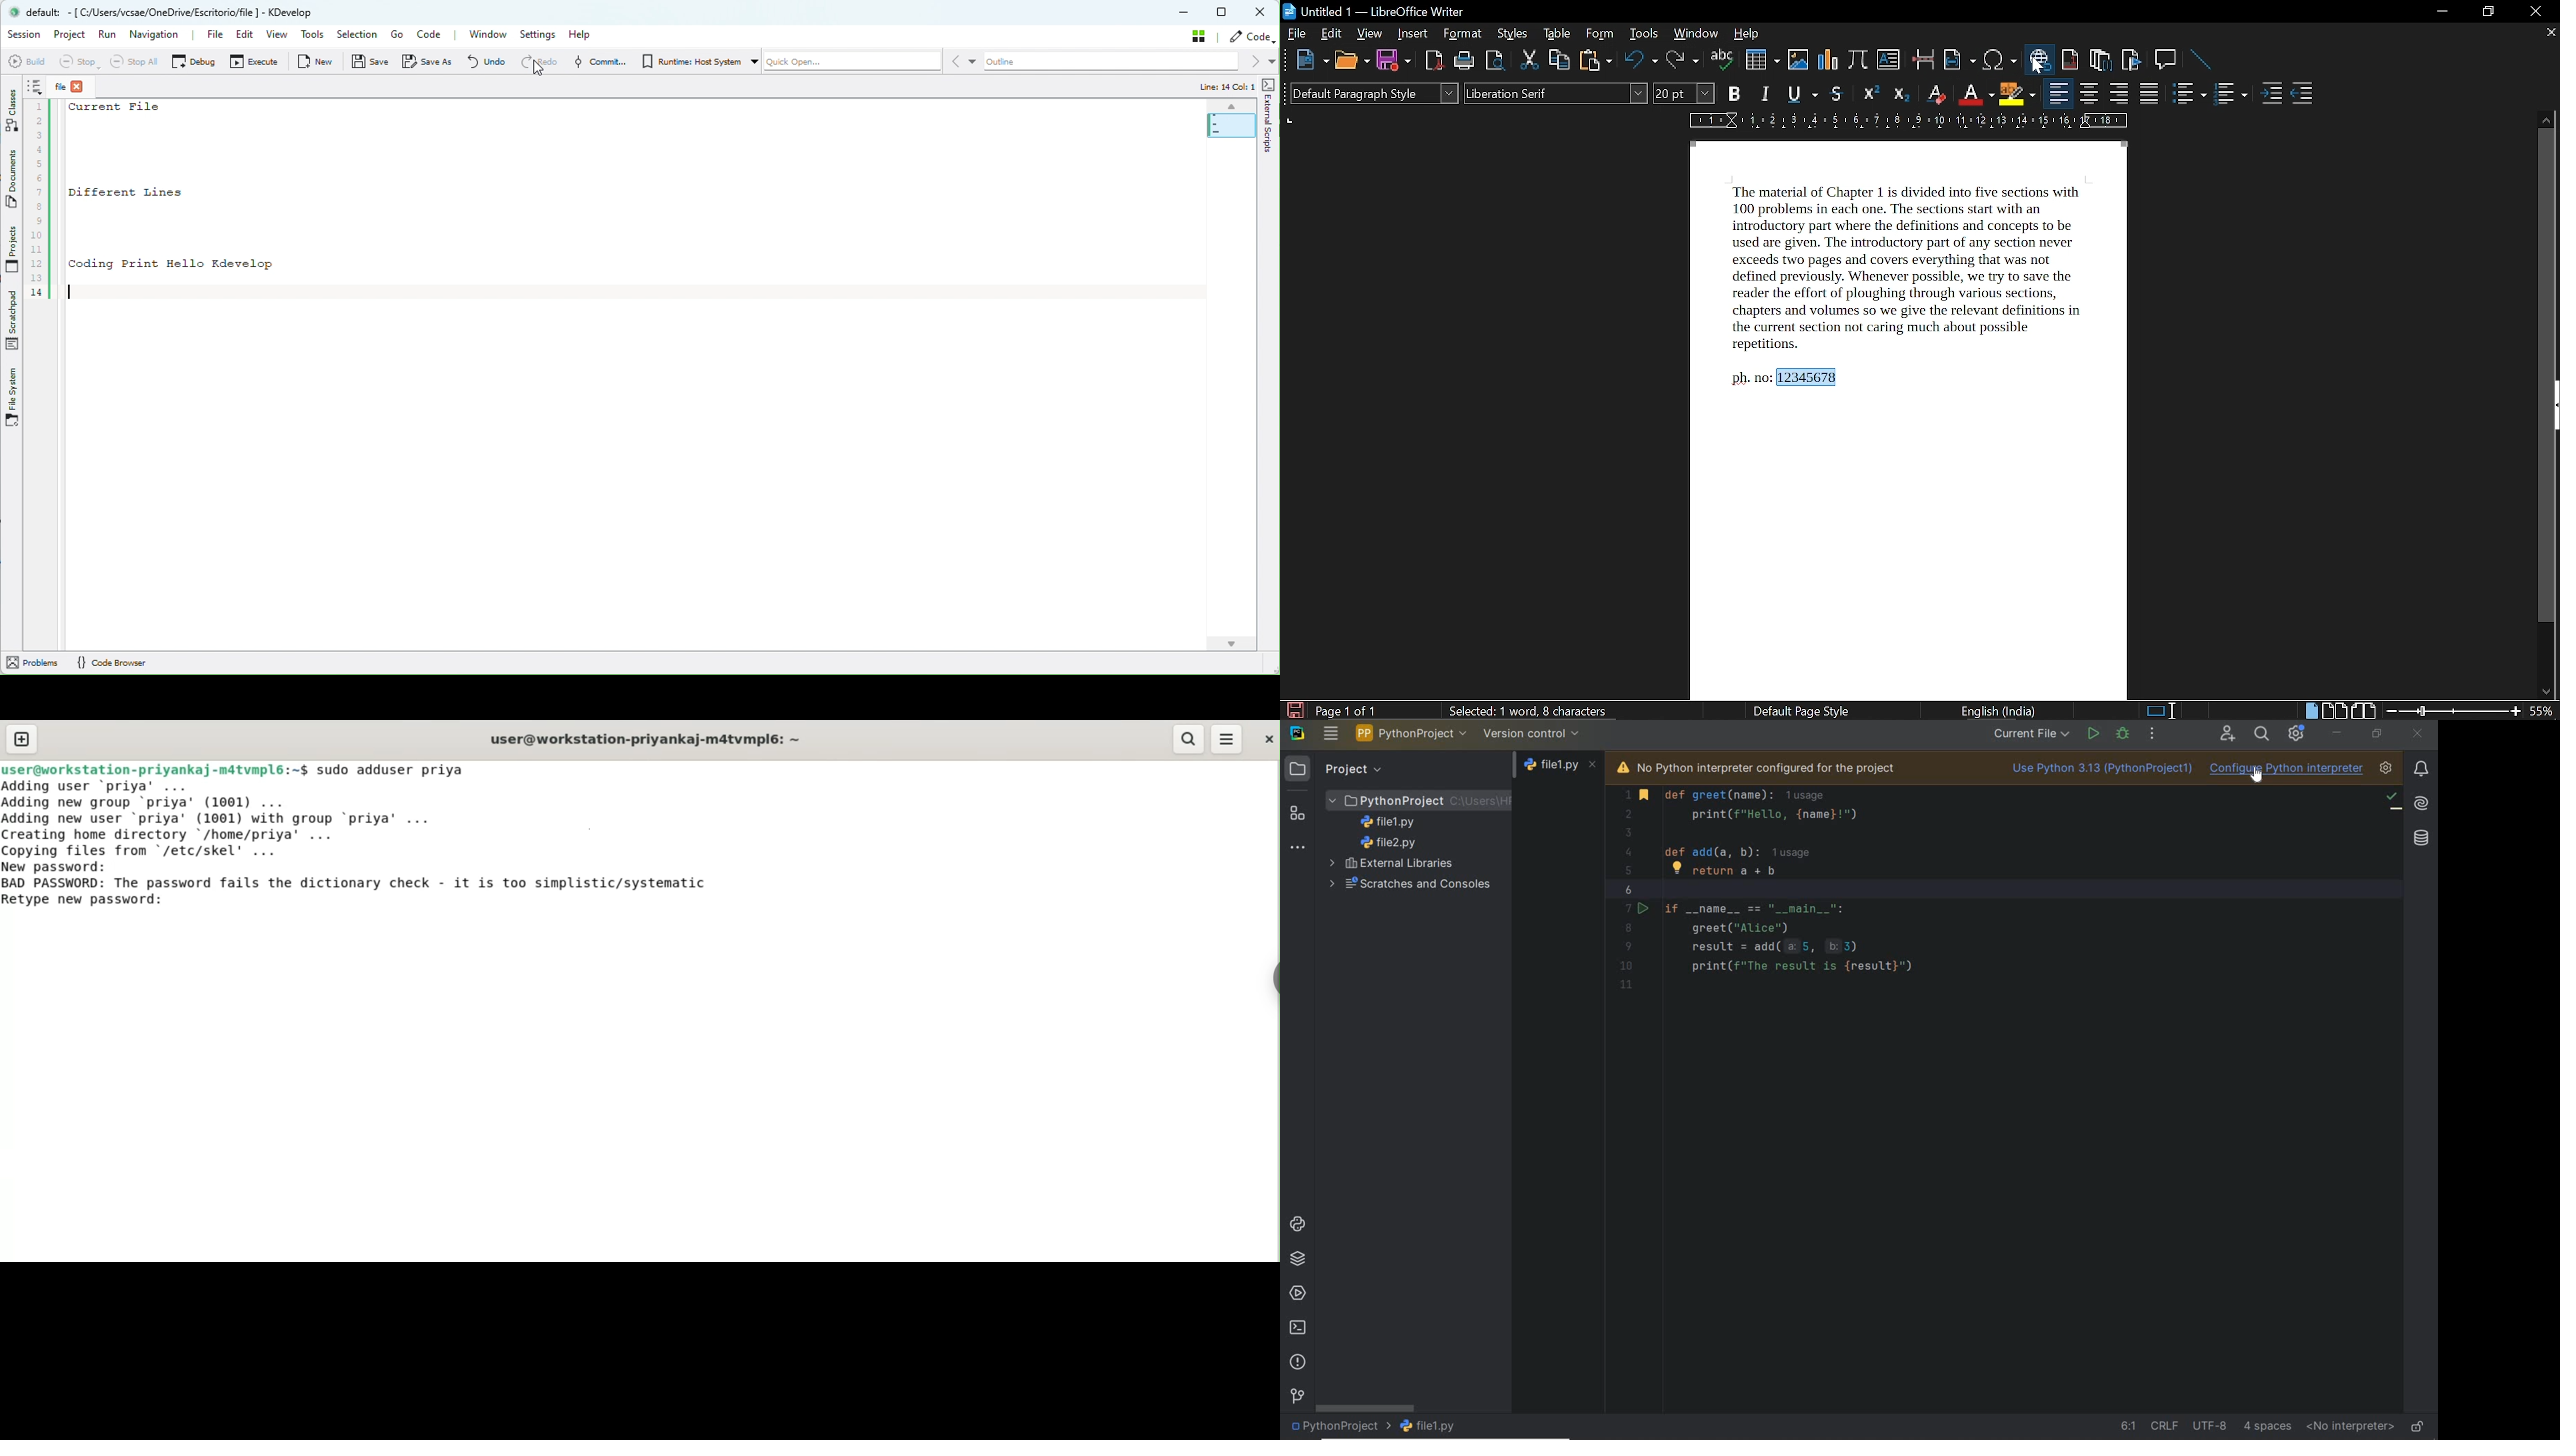 The height and width of the screenshot is (1456, 2576). What do you see at coordinates (1561, 768) in the screenshot?
I see `file name` at bounding box center [1561, 768].